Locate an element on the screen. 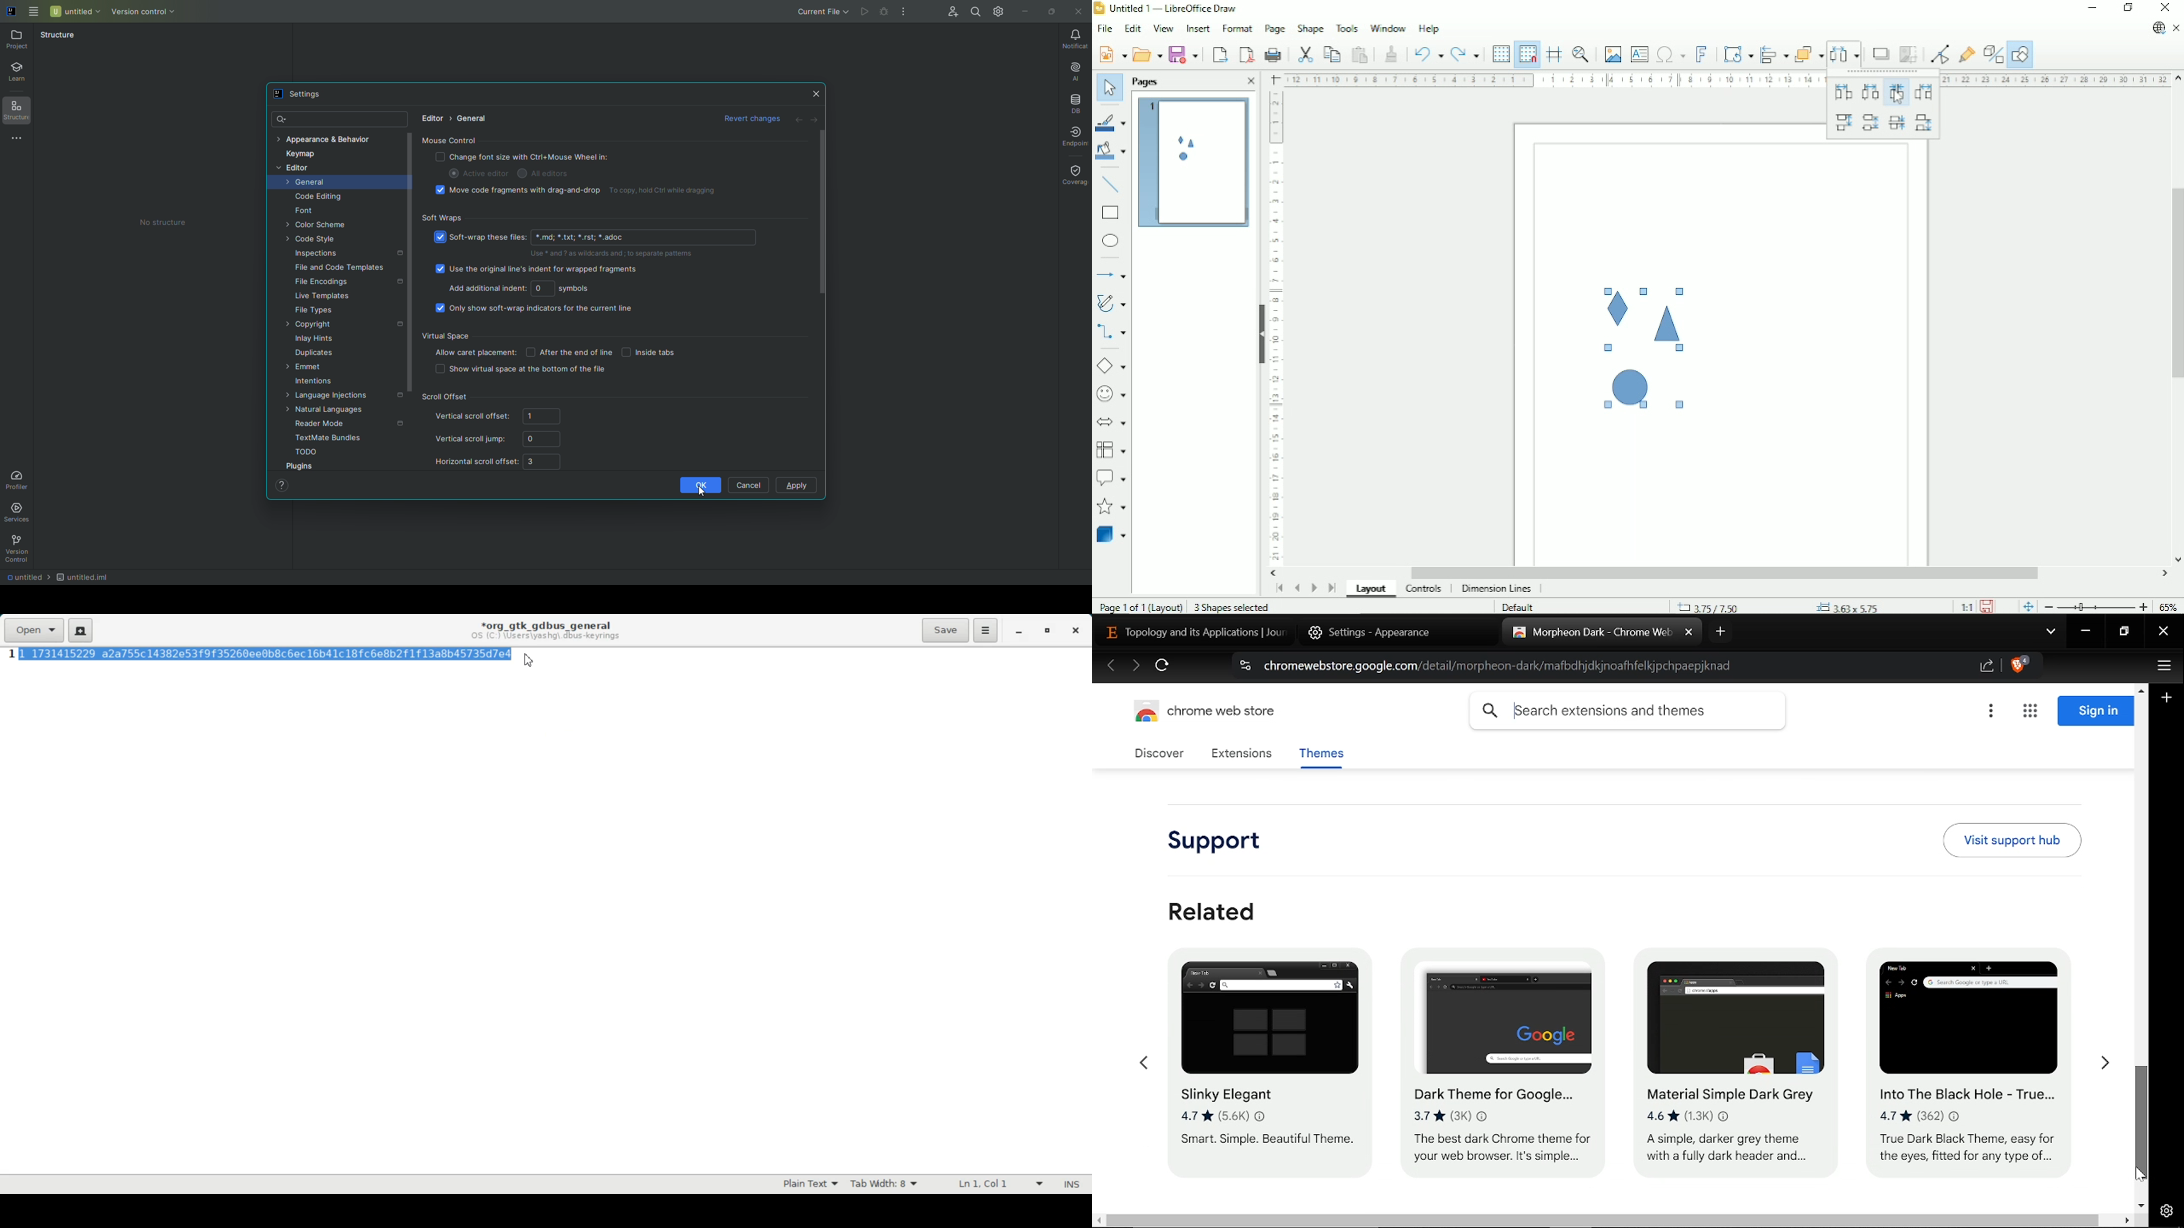  Dimension lines is located at coordinates (1498, 589).